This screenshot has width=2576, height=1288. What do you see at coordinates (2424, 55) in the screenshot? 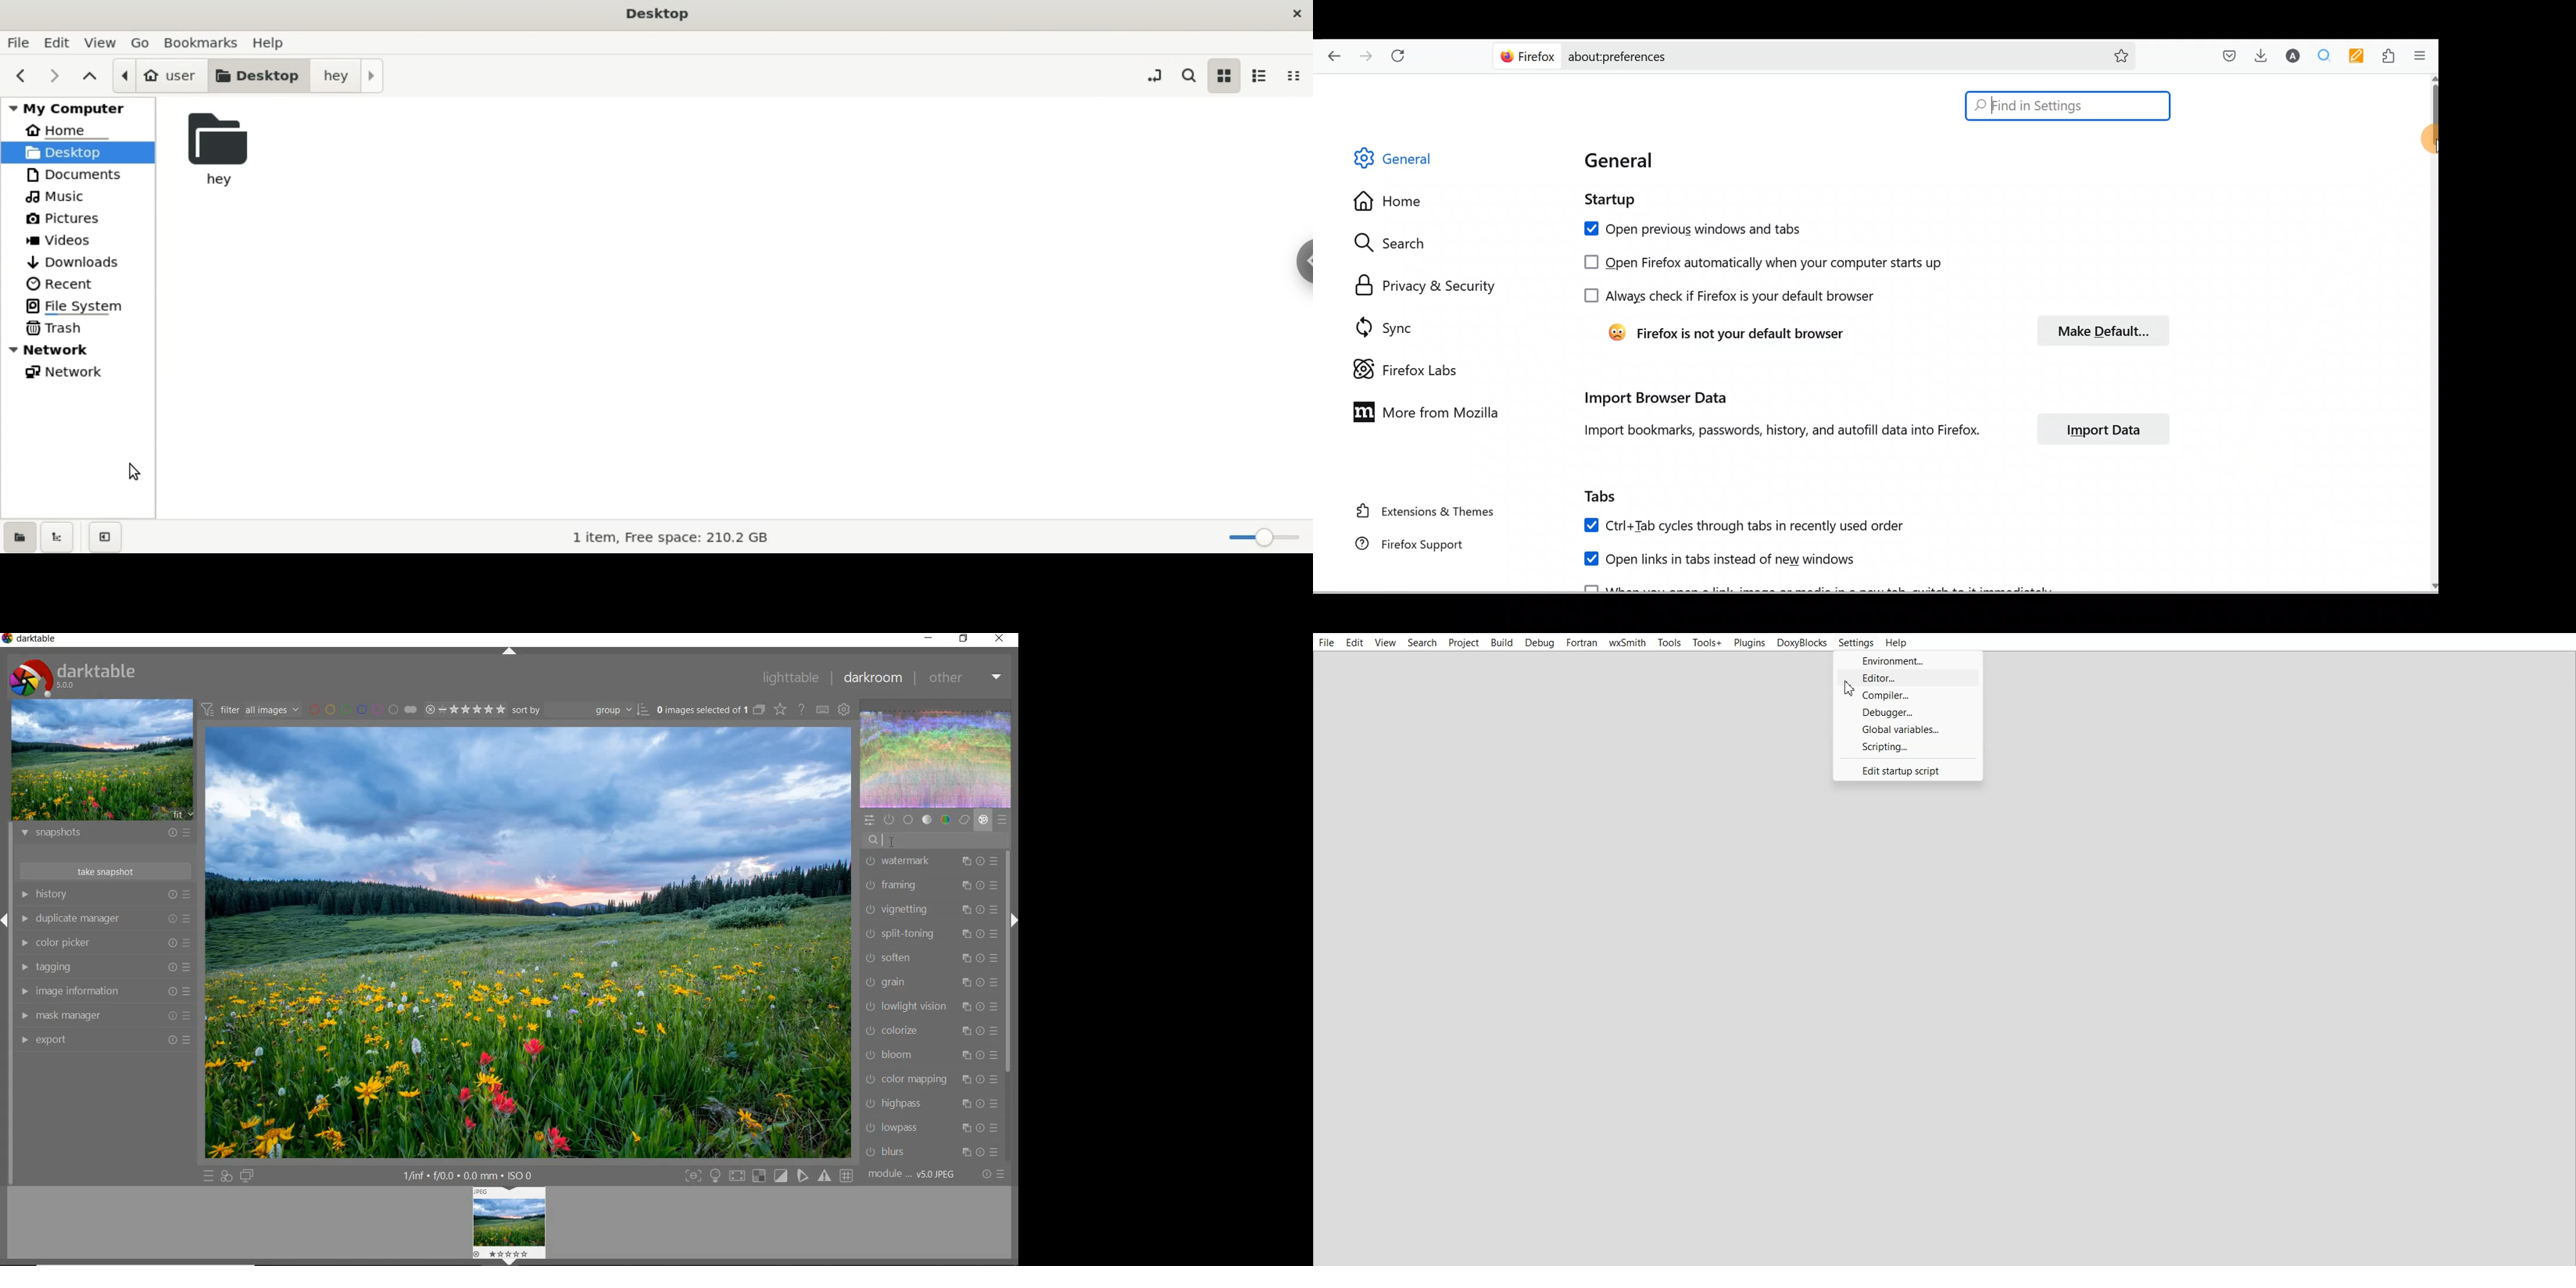
I see `Open application menu` at bounding box center [2424, 55].